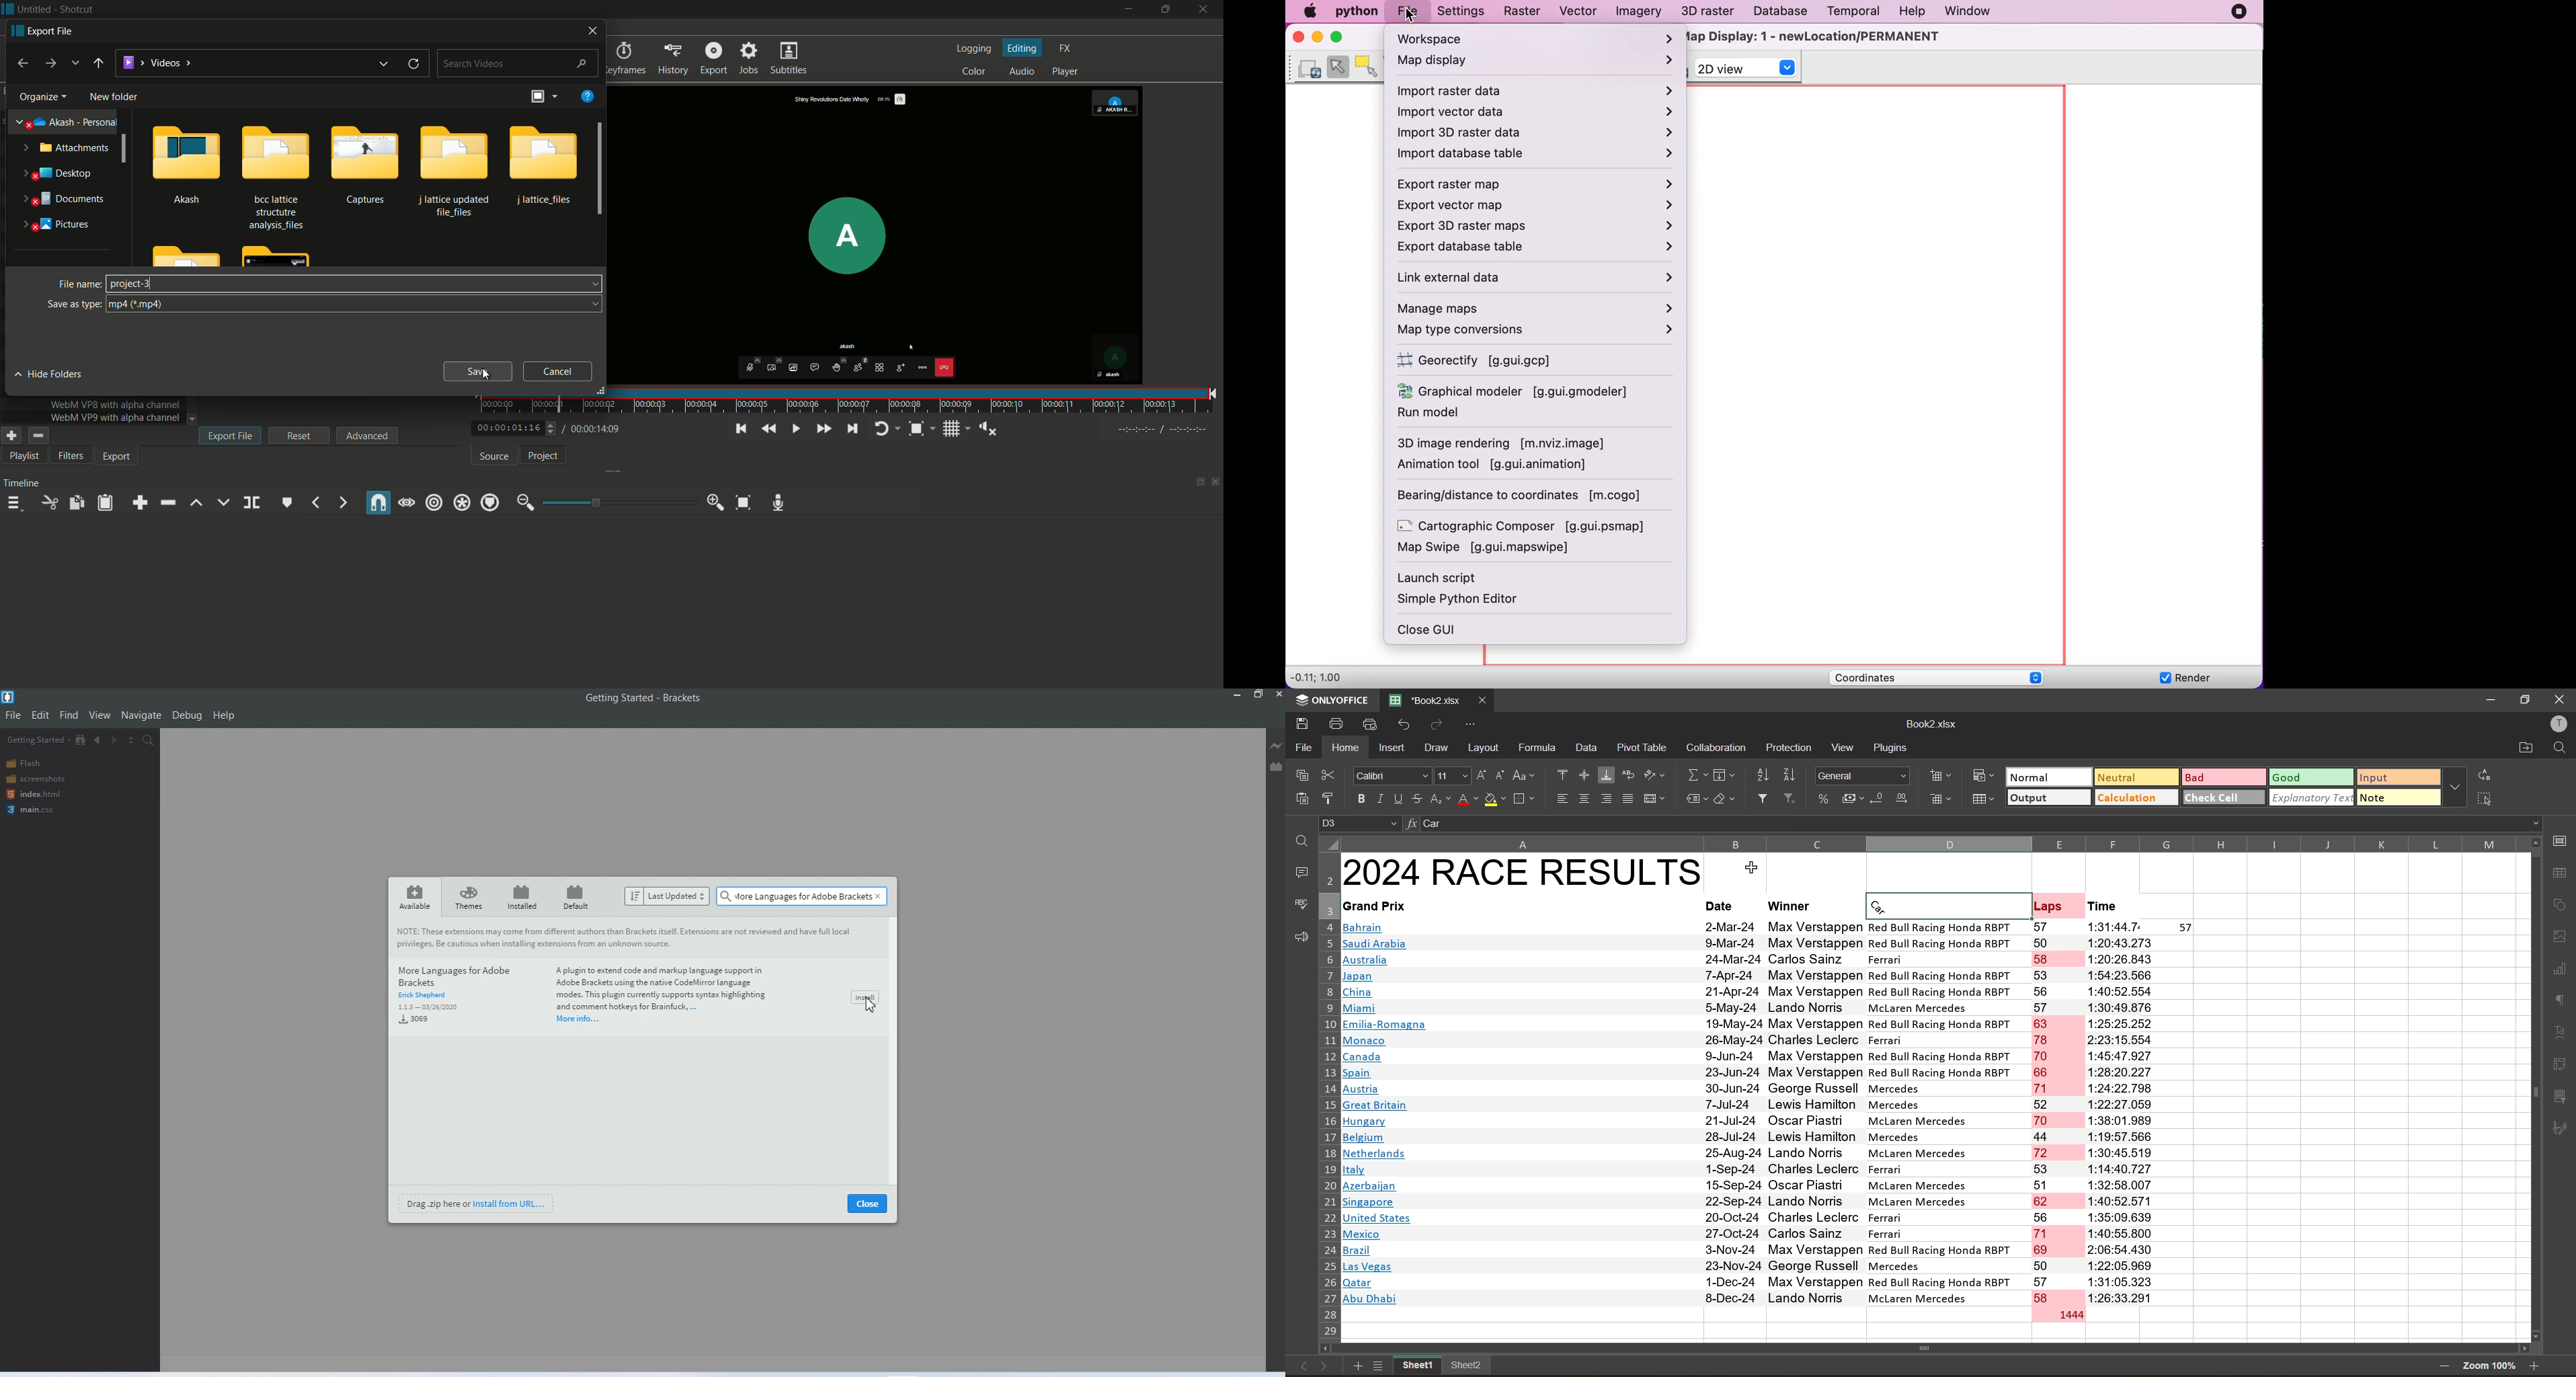  I want to click on explanatory text, so click(2312, 799).